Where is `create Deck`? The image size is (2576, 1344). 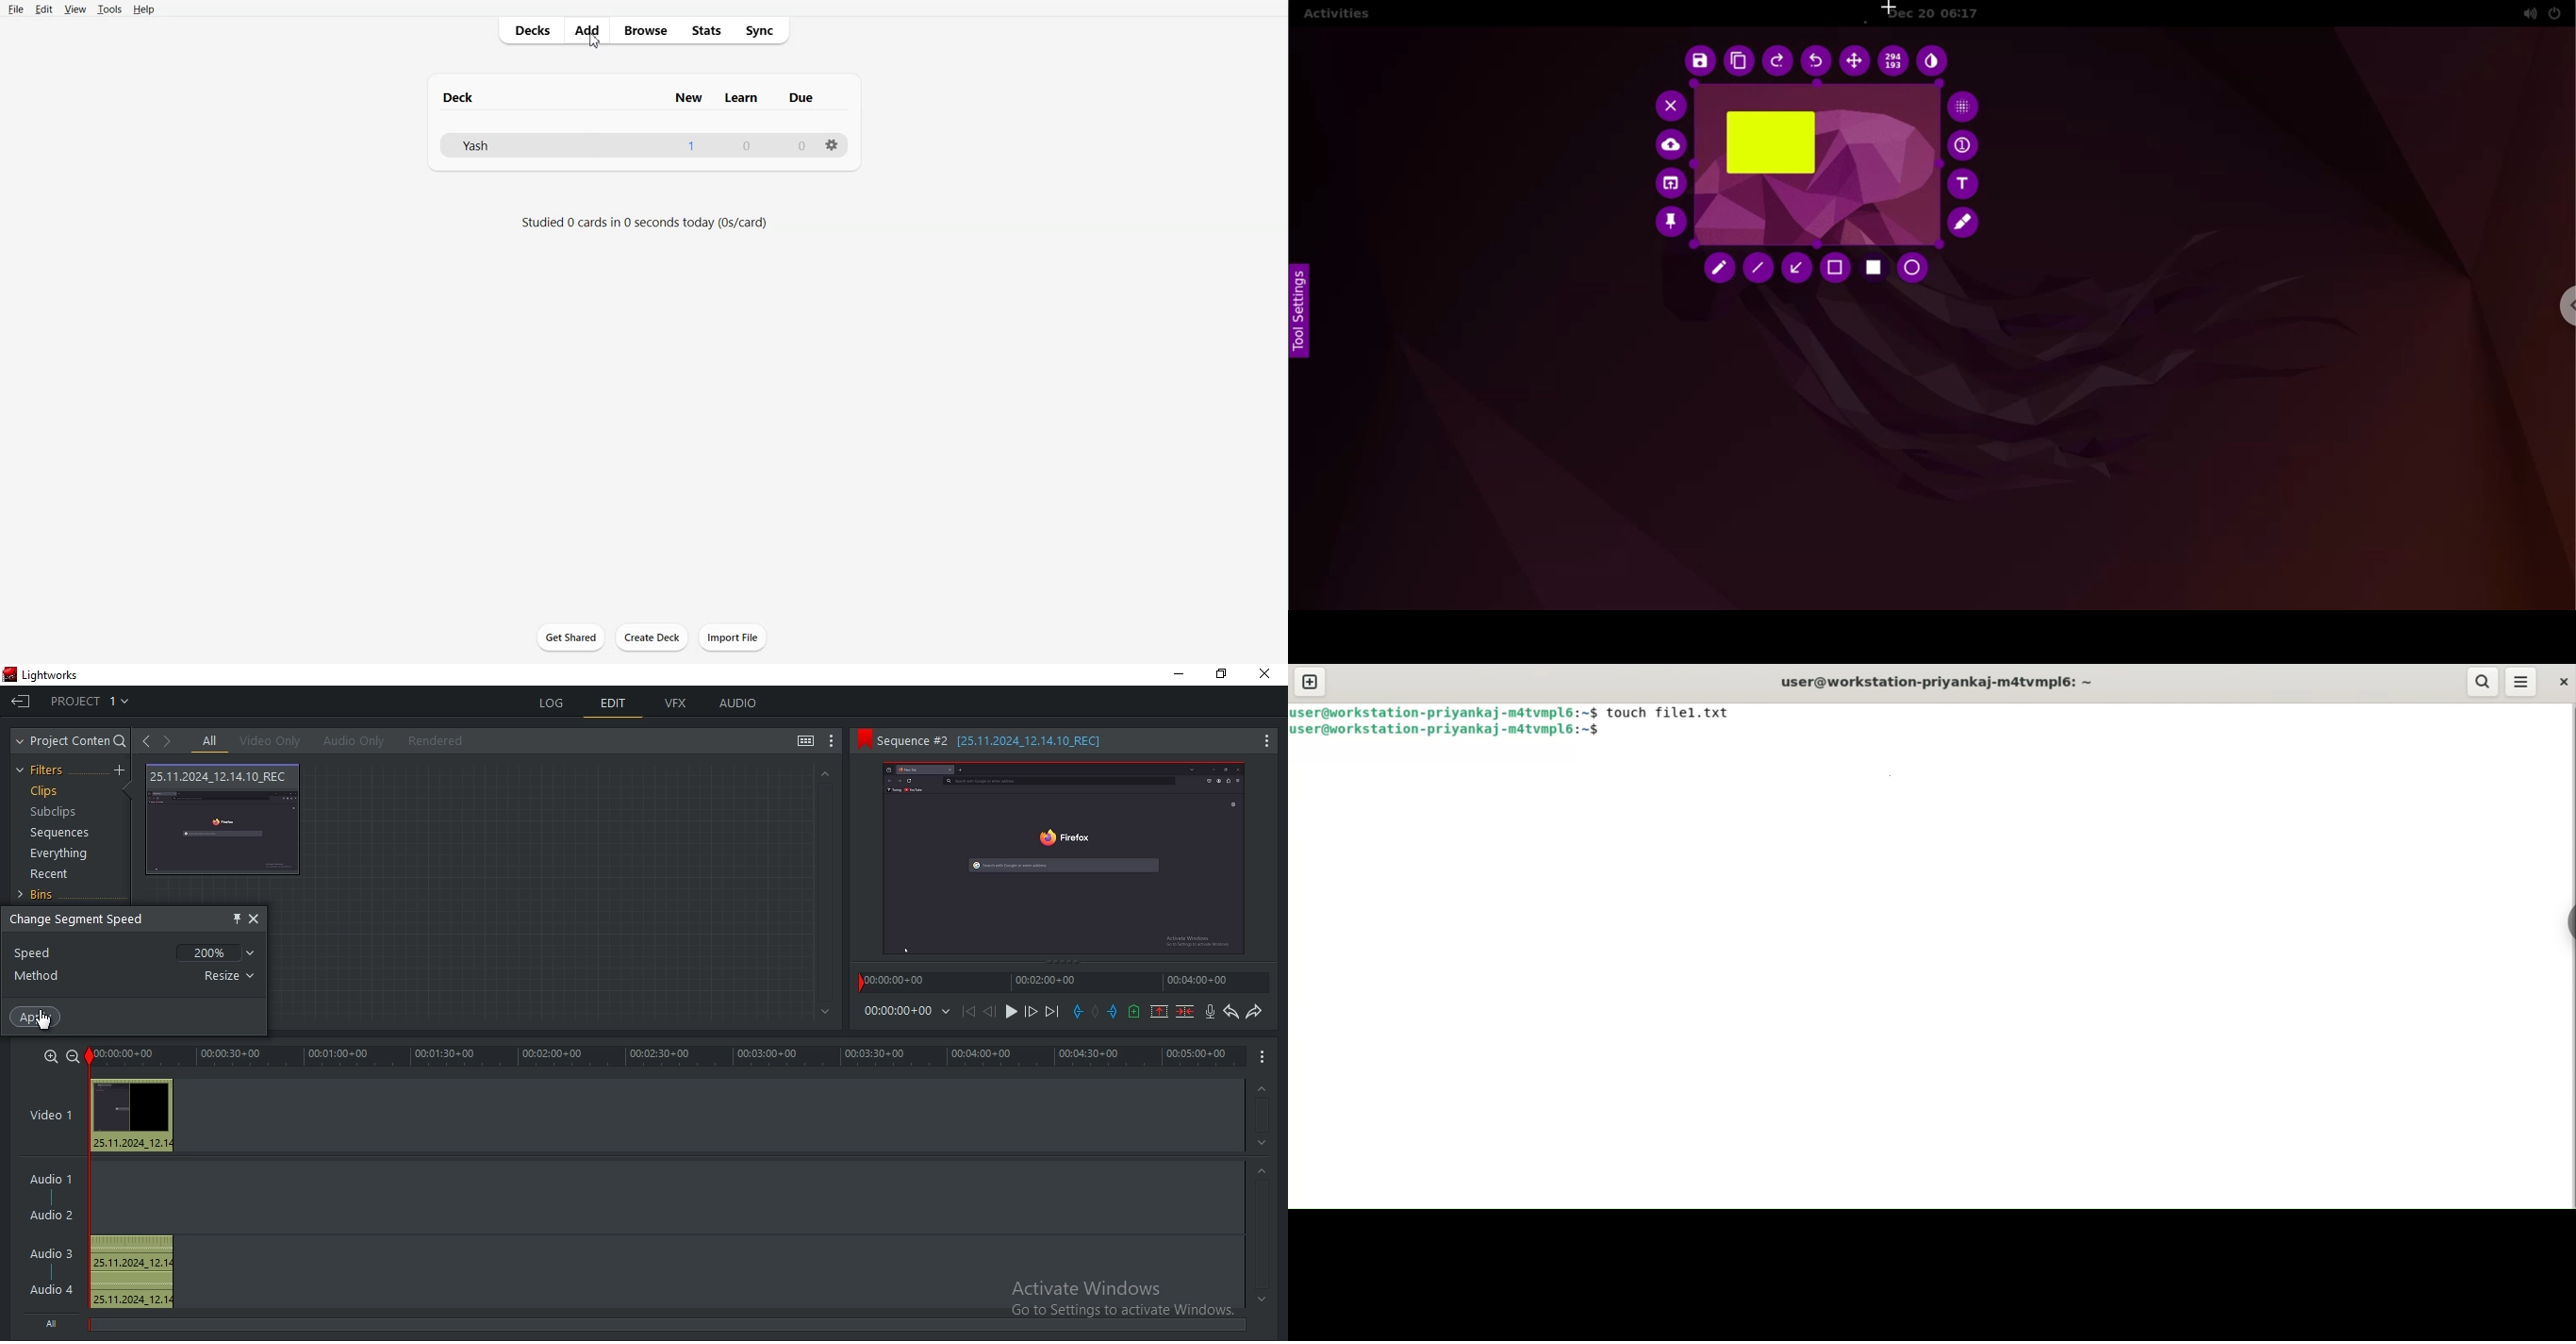 create Deck is located at coordinates (652, 637).